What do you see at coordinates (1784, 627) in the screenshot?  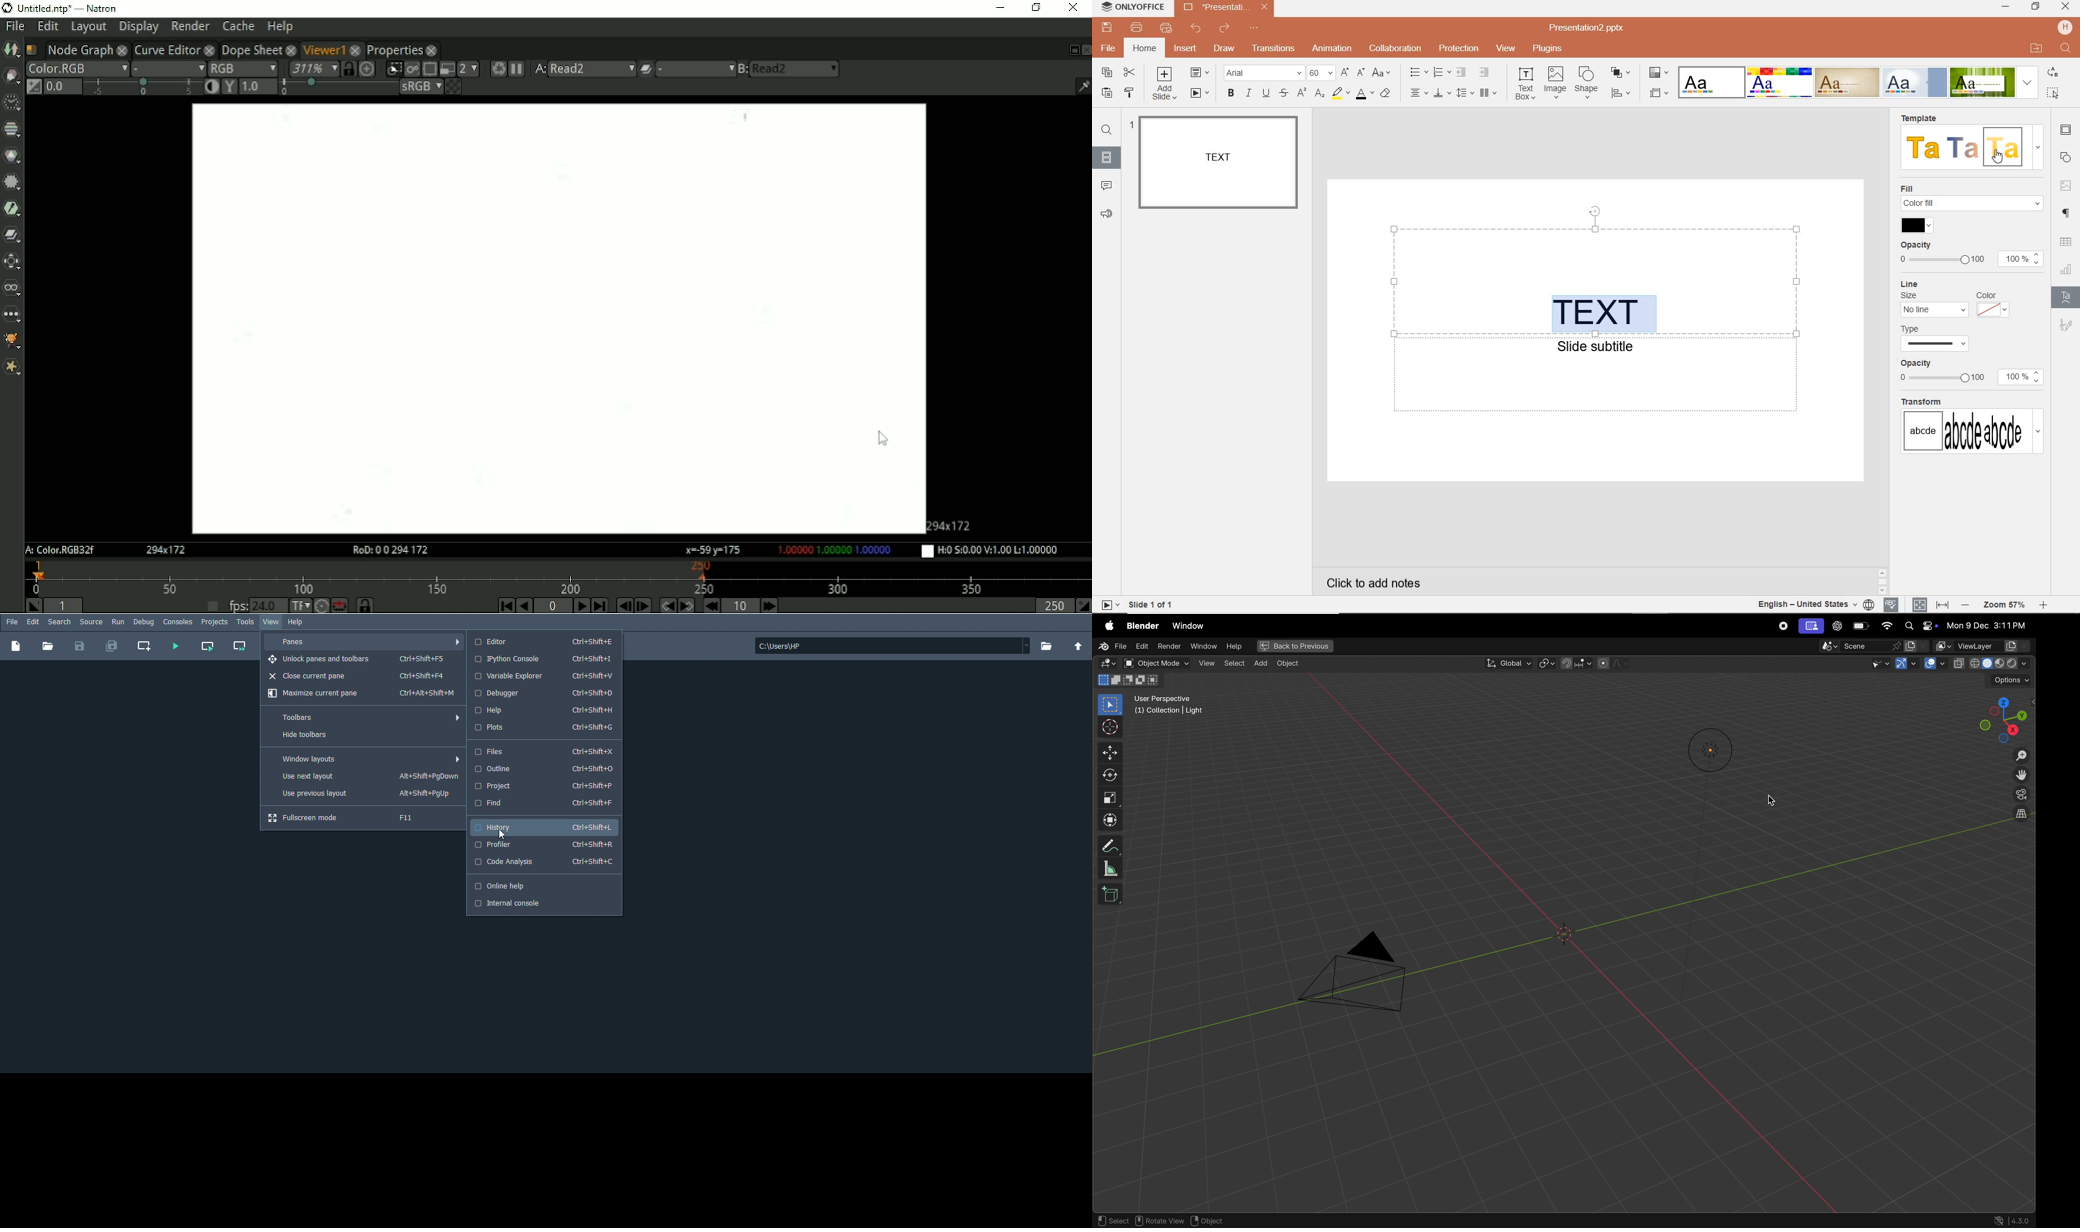 I see `recorder` at bounding box center [1784, 627].